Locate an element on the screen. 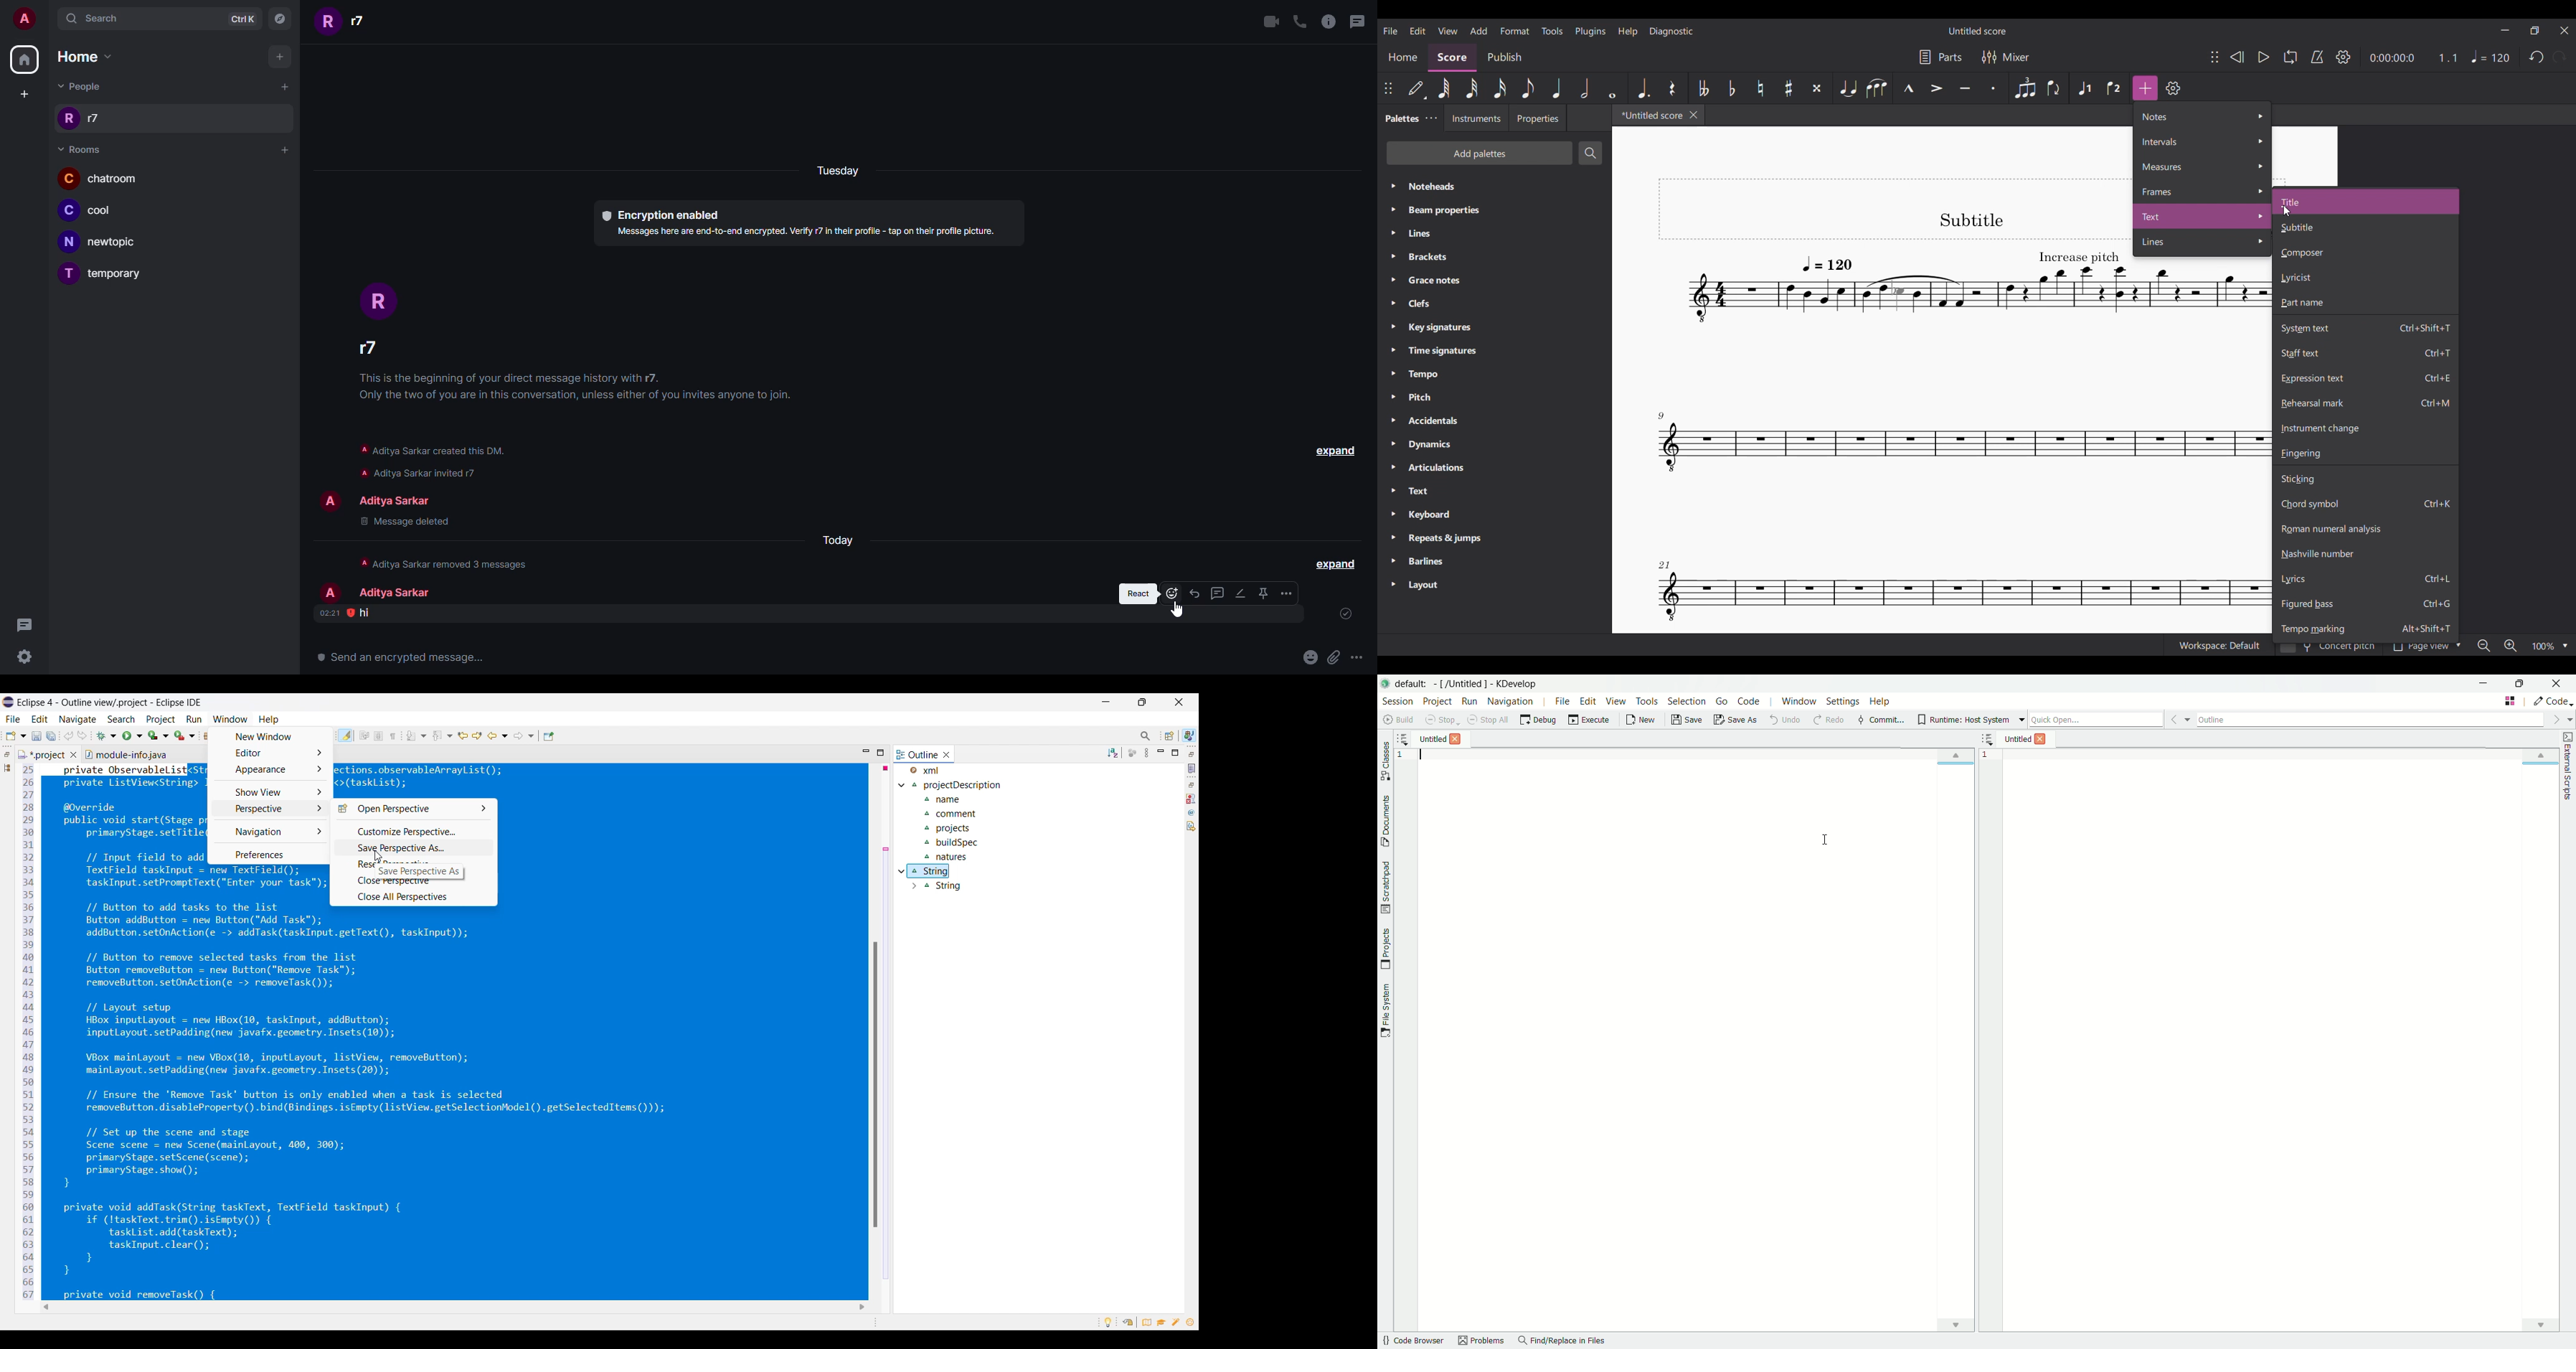 The height and width of the screenshot is (1372, 2576). Beam properties is located at coordinates (1494, 210).